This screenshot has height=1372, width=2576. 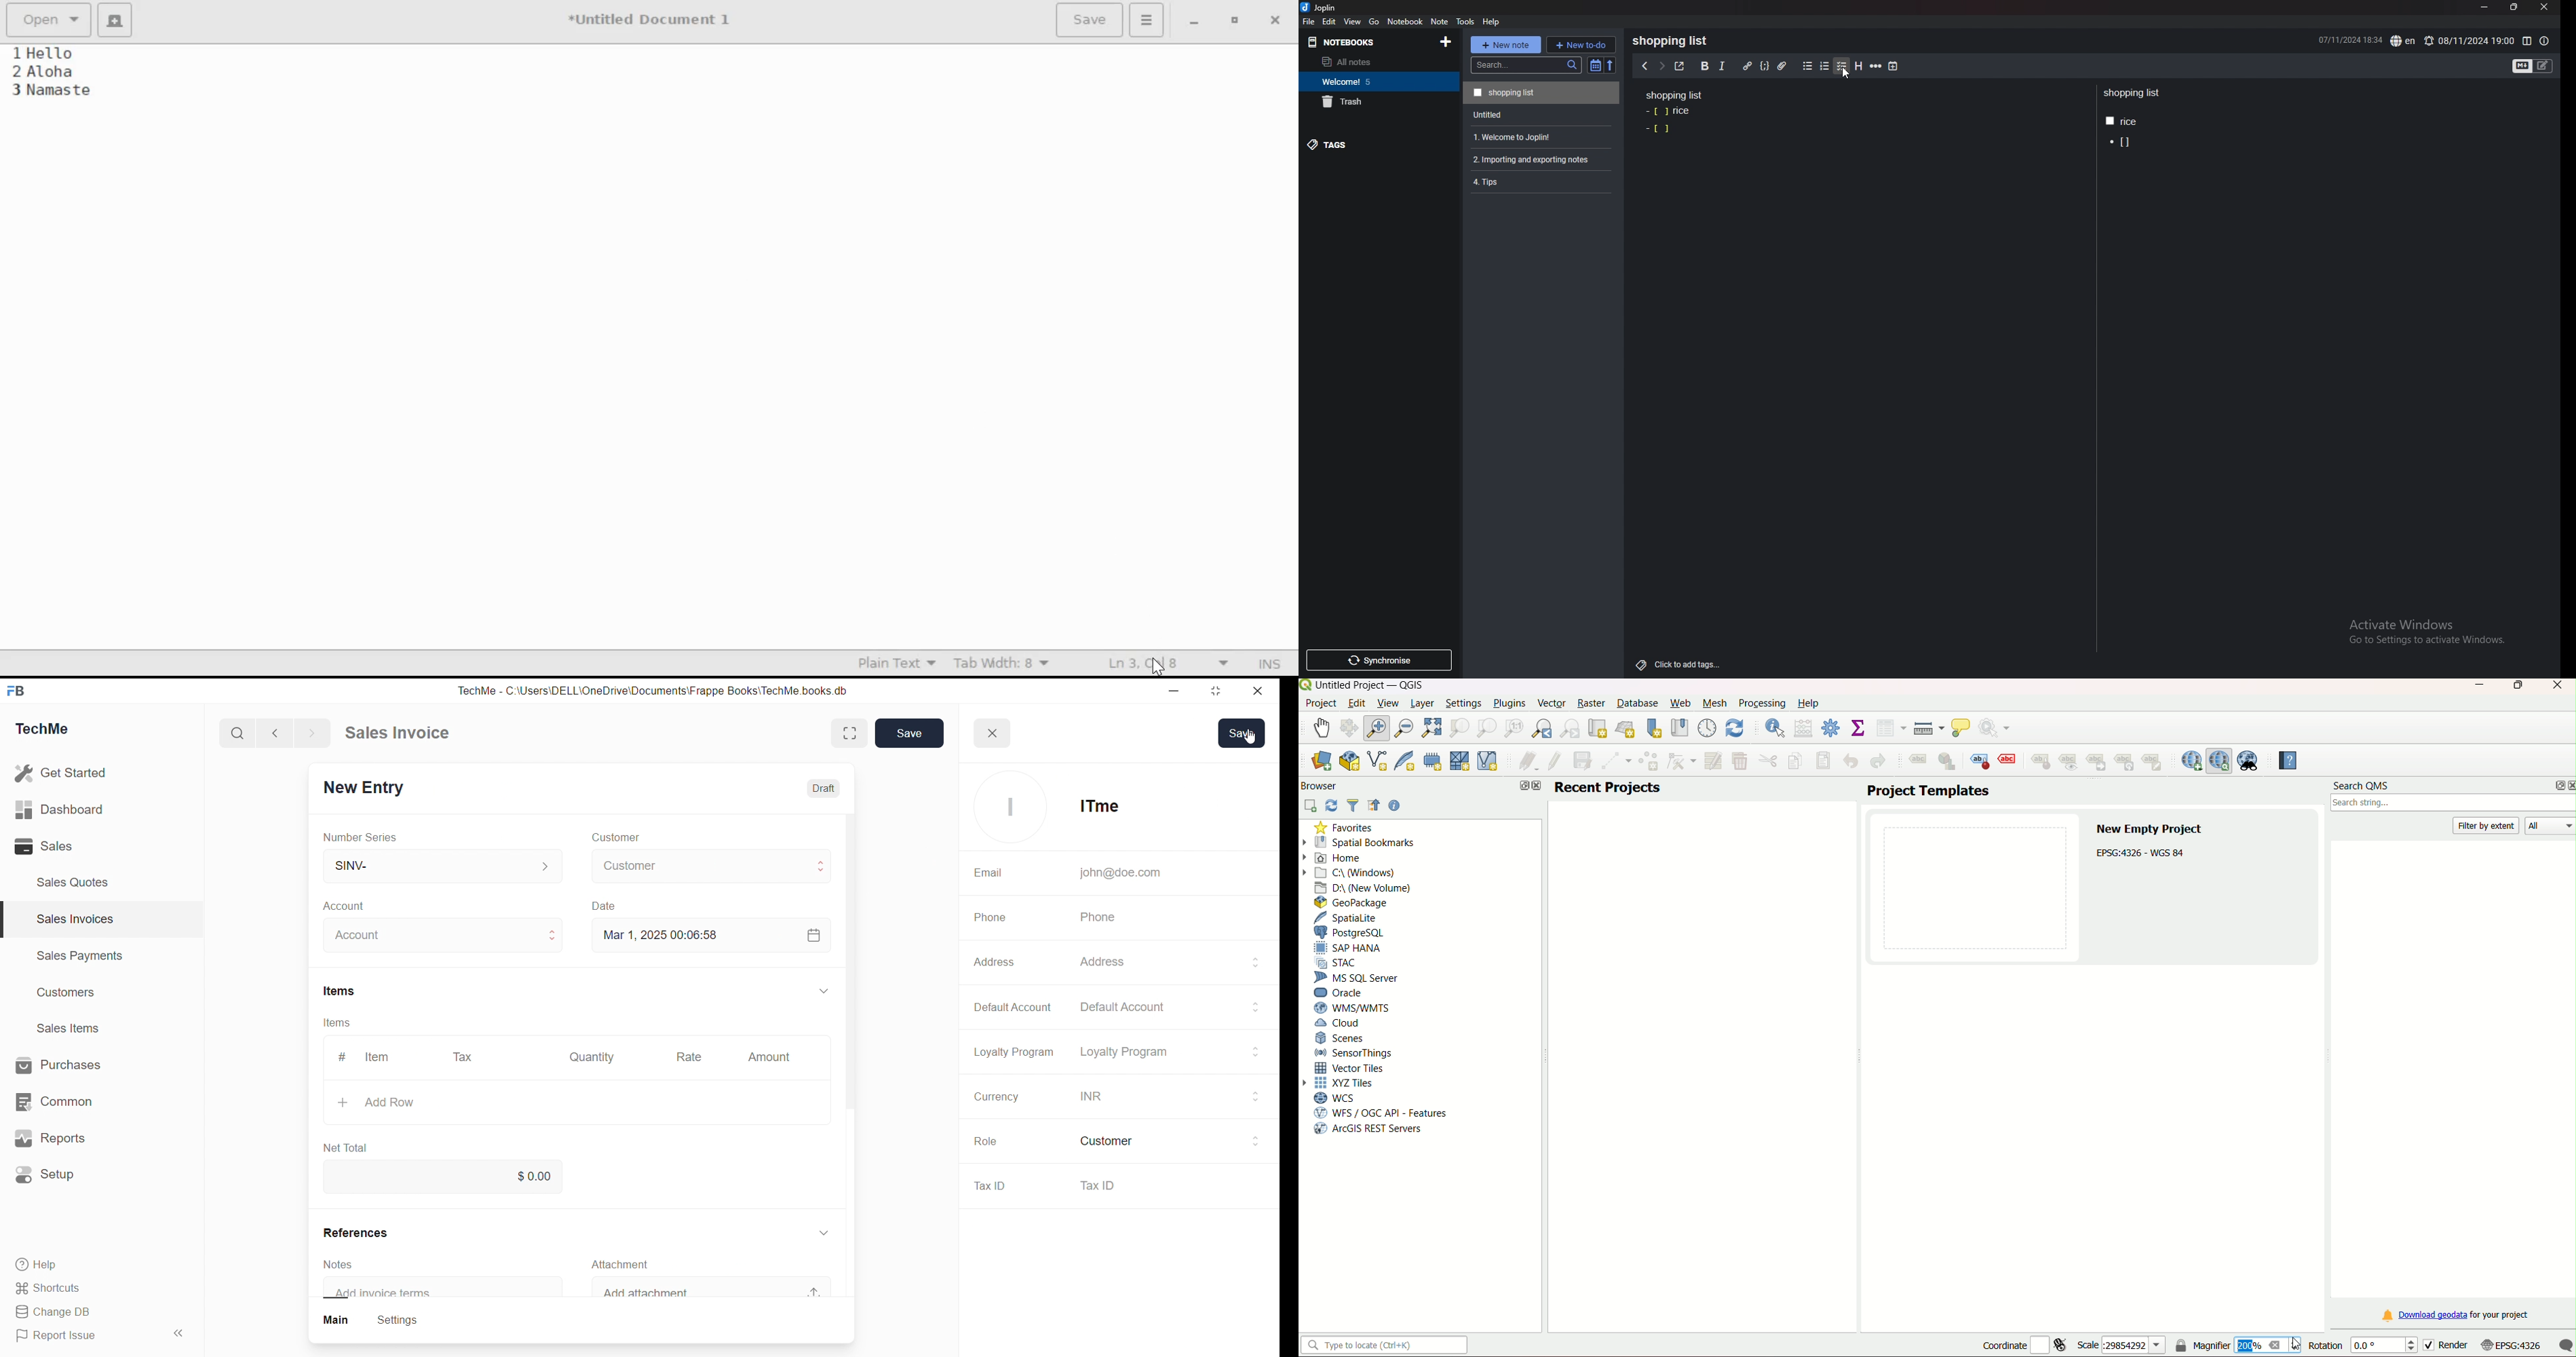 What do you see at coordinates (591, 1053) in the screenshot?
I see `Quantity` at bounding box center [591, 1053].